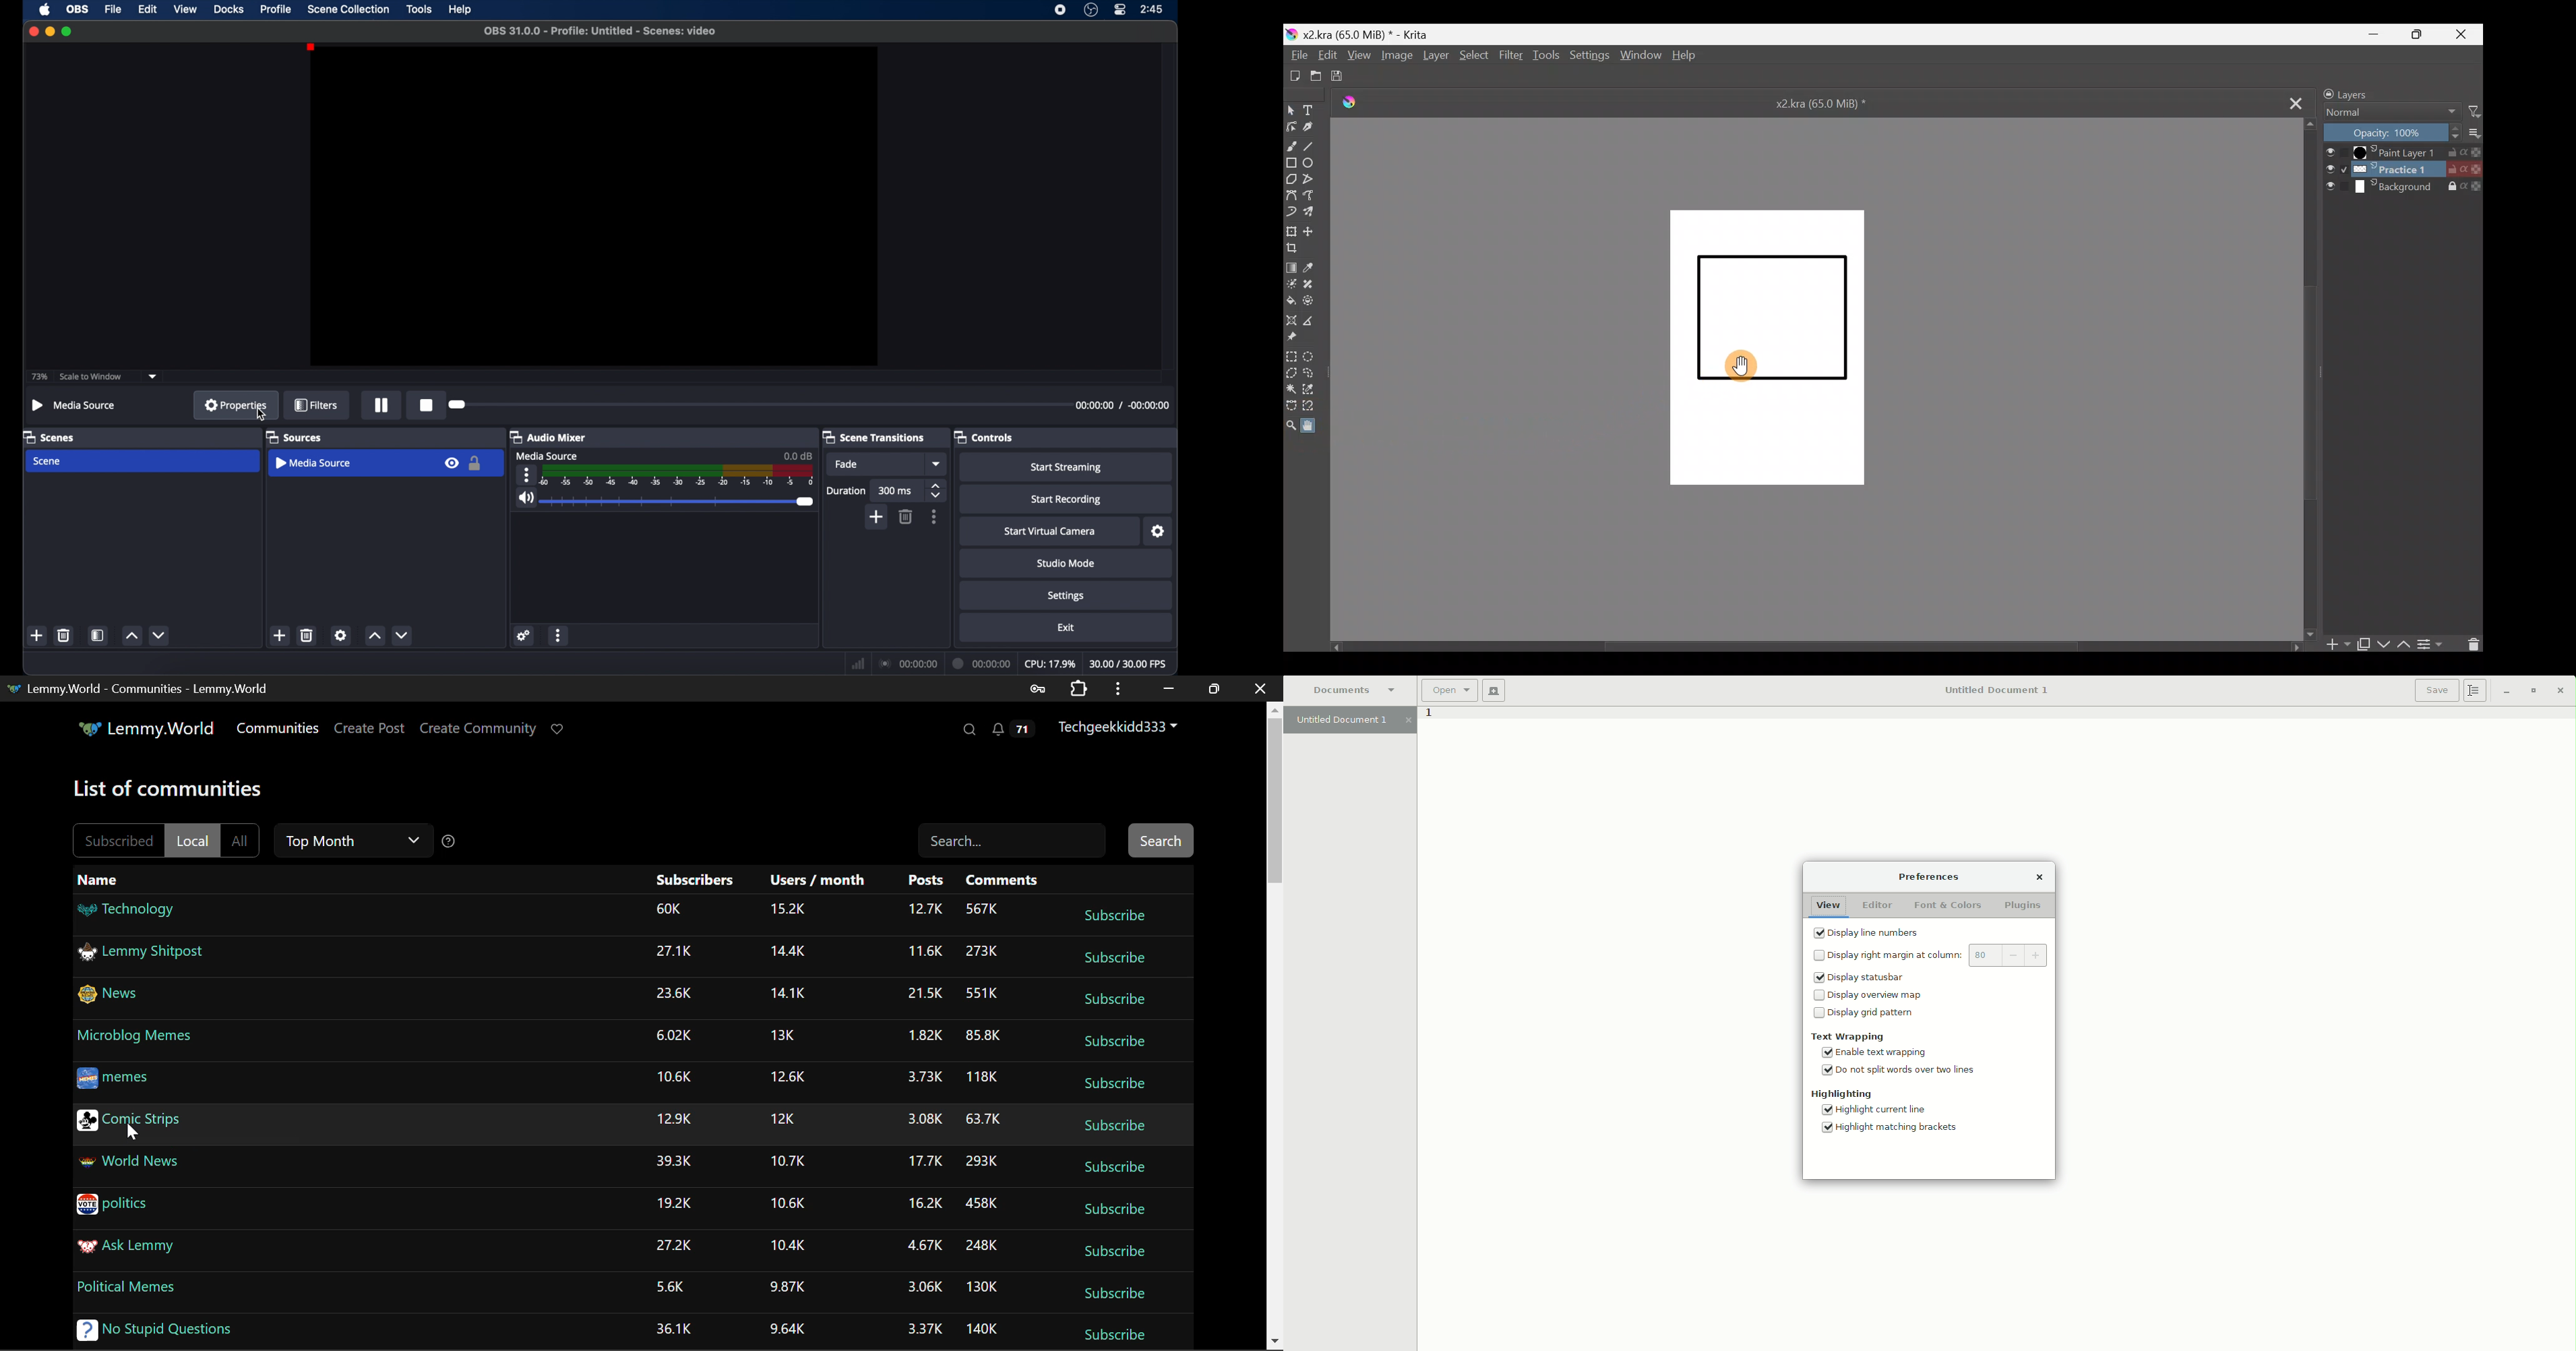  I want to click on increment, so click(375, 637).